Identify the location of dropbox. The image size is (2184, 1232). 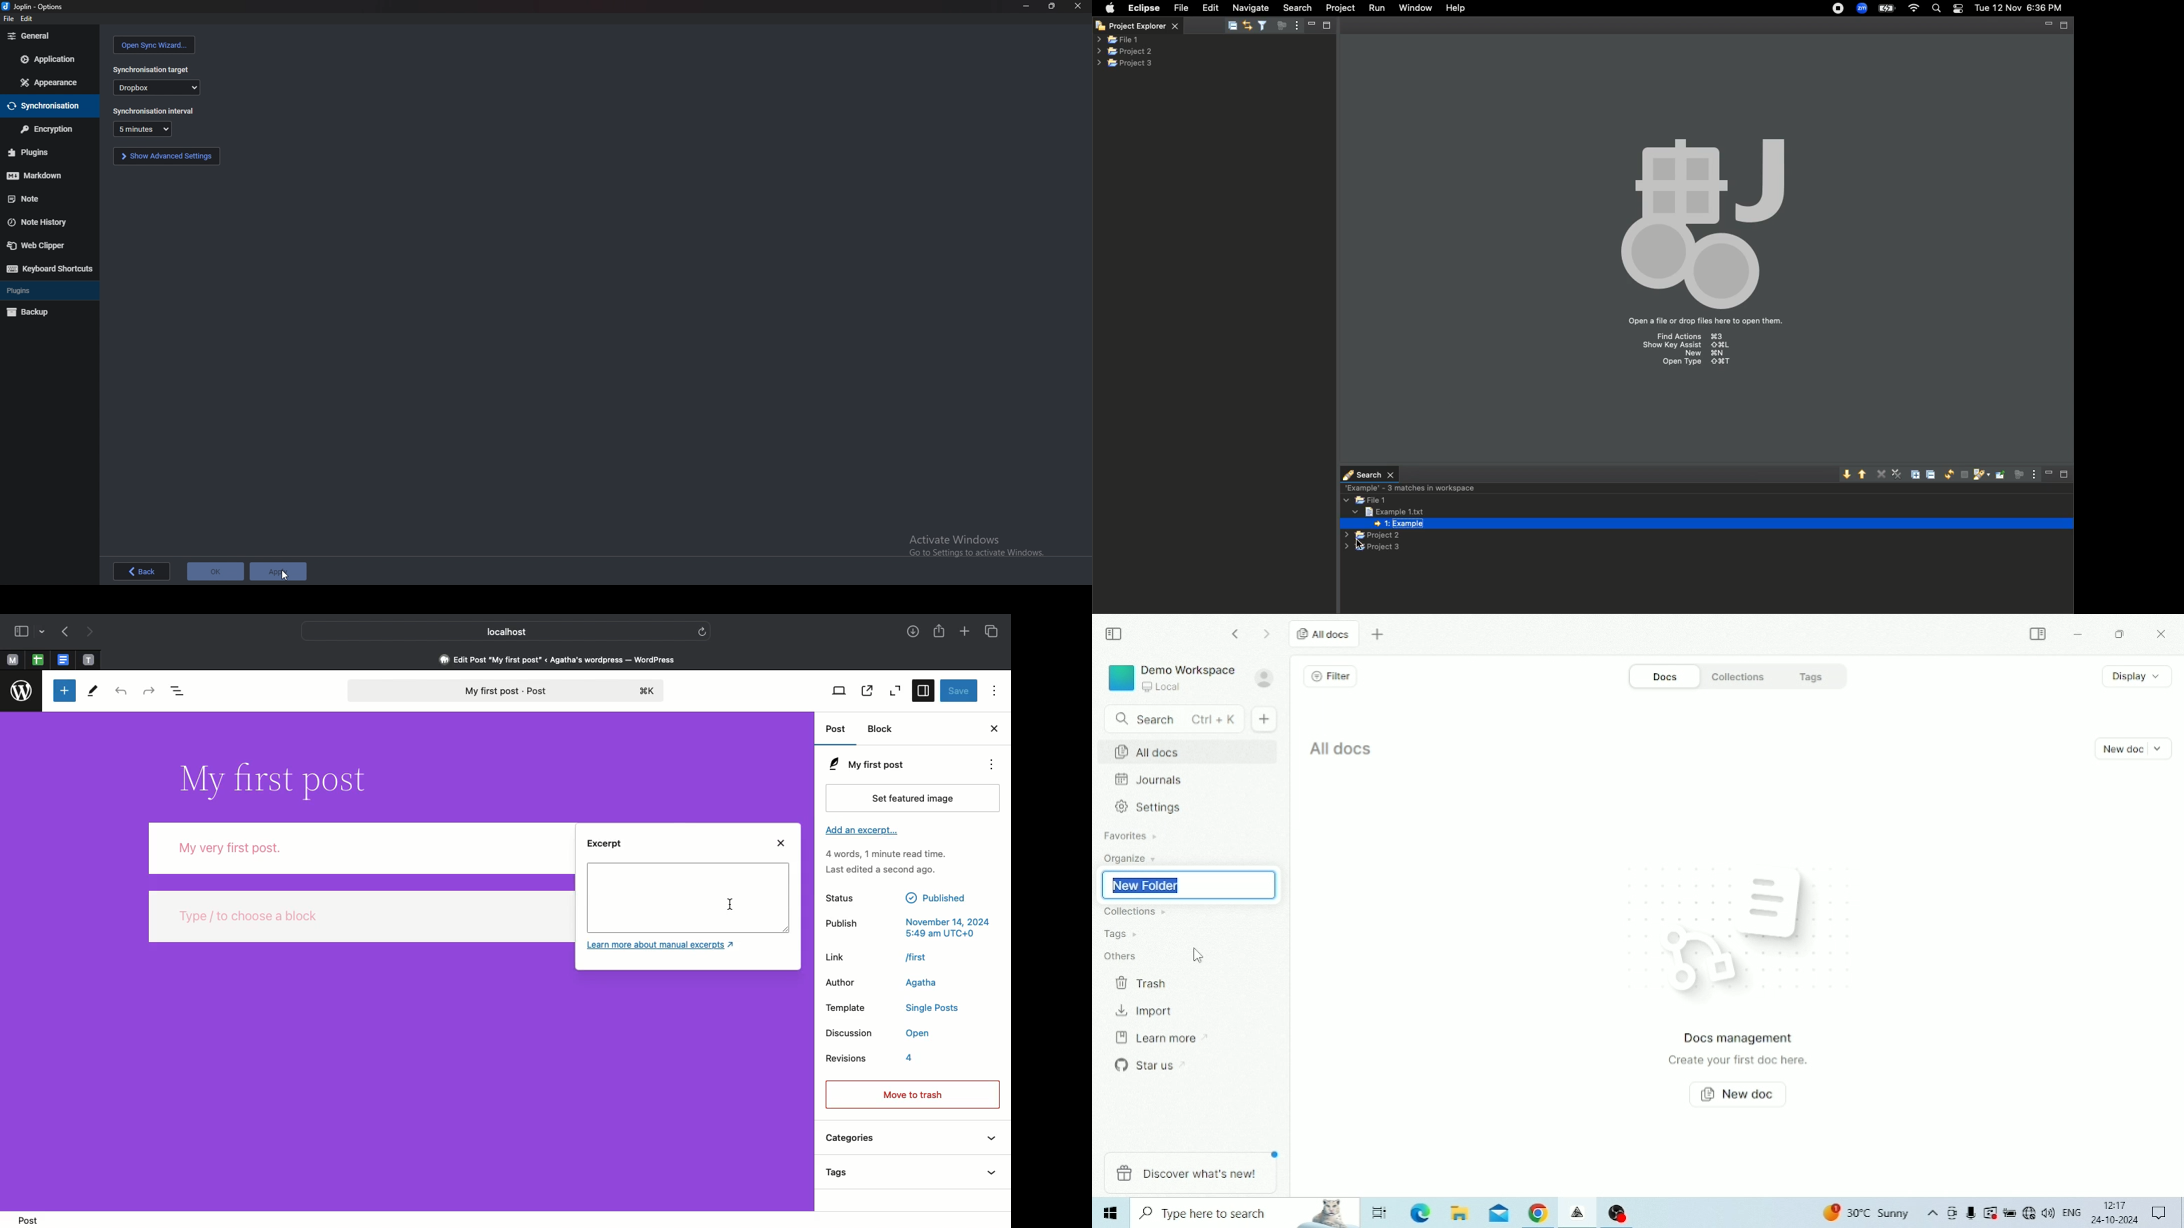
(157, 88).